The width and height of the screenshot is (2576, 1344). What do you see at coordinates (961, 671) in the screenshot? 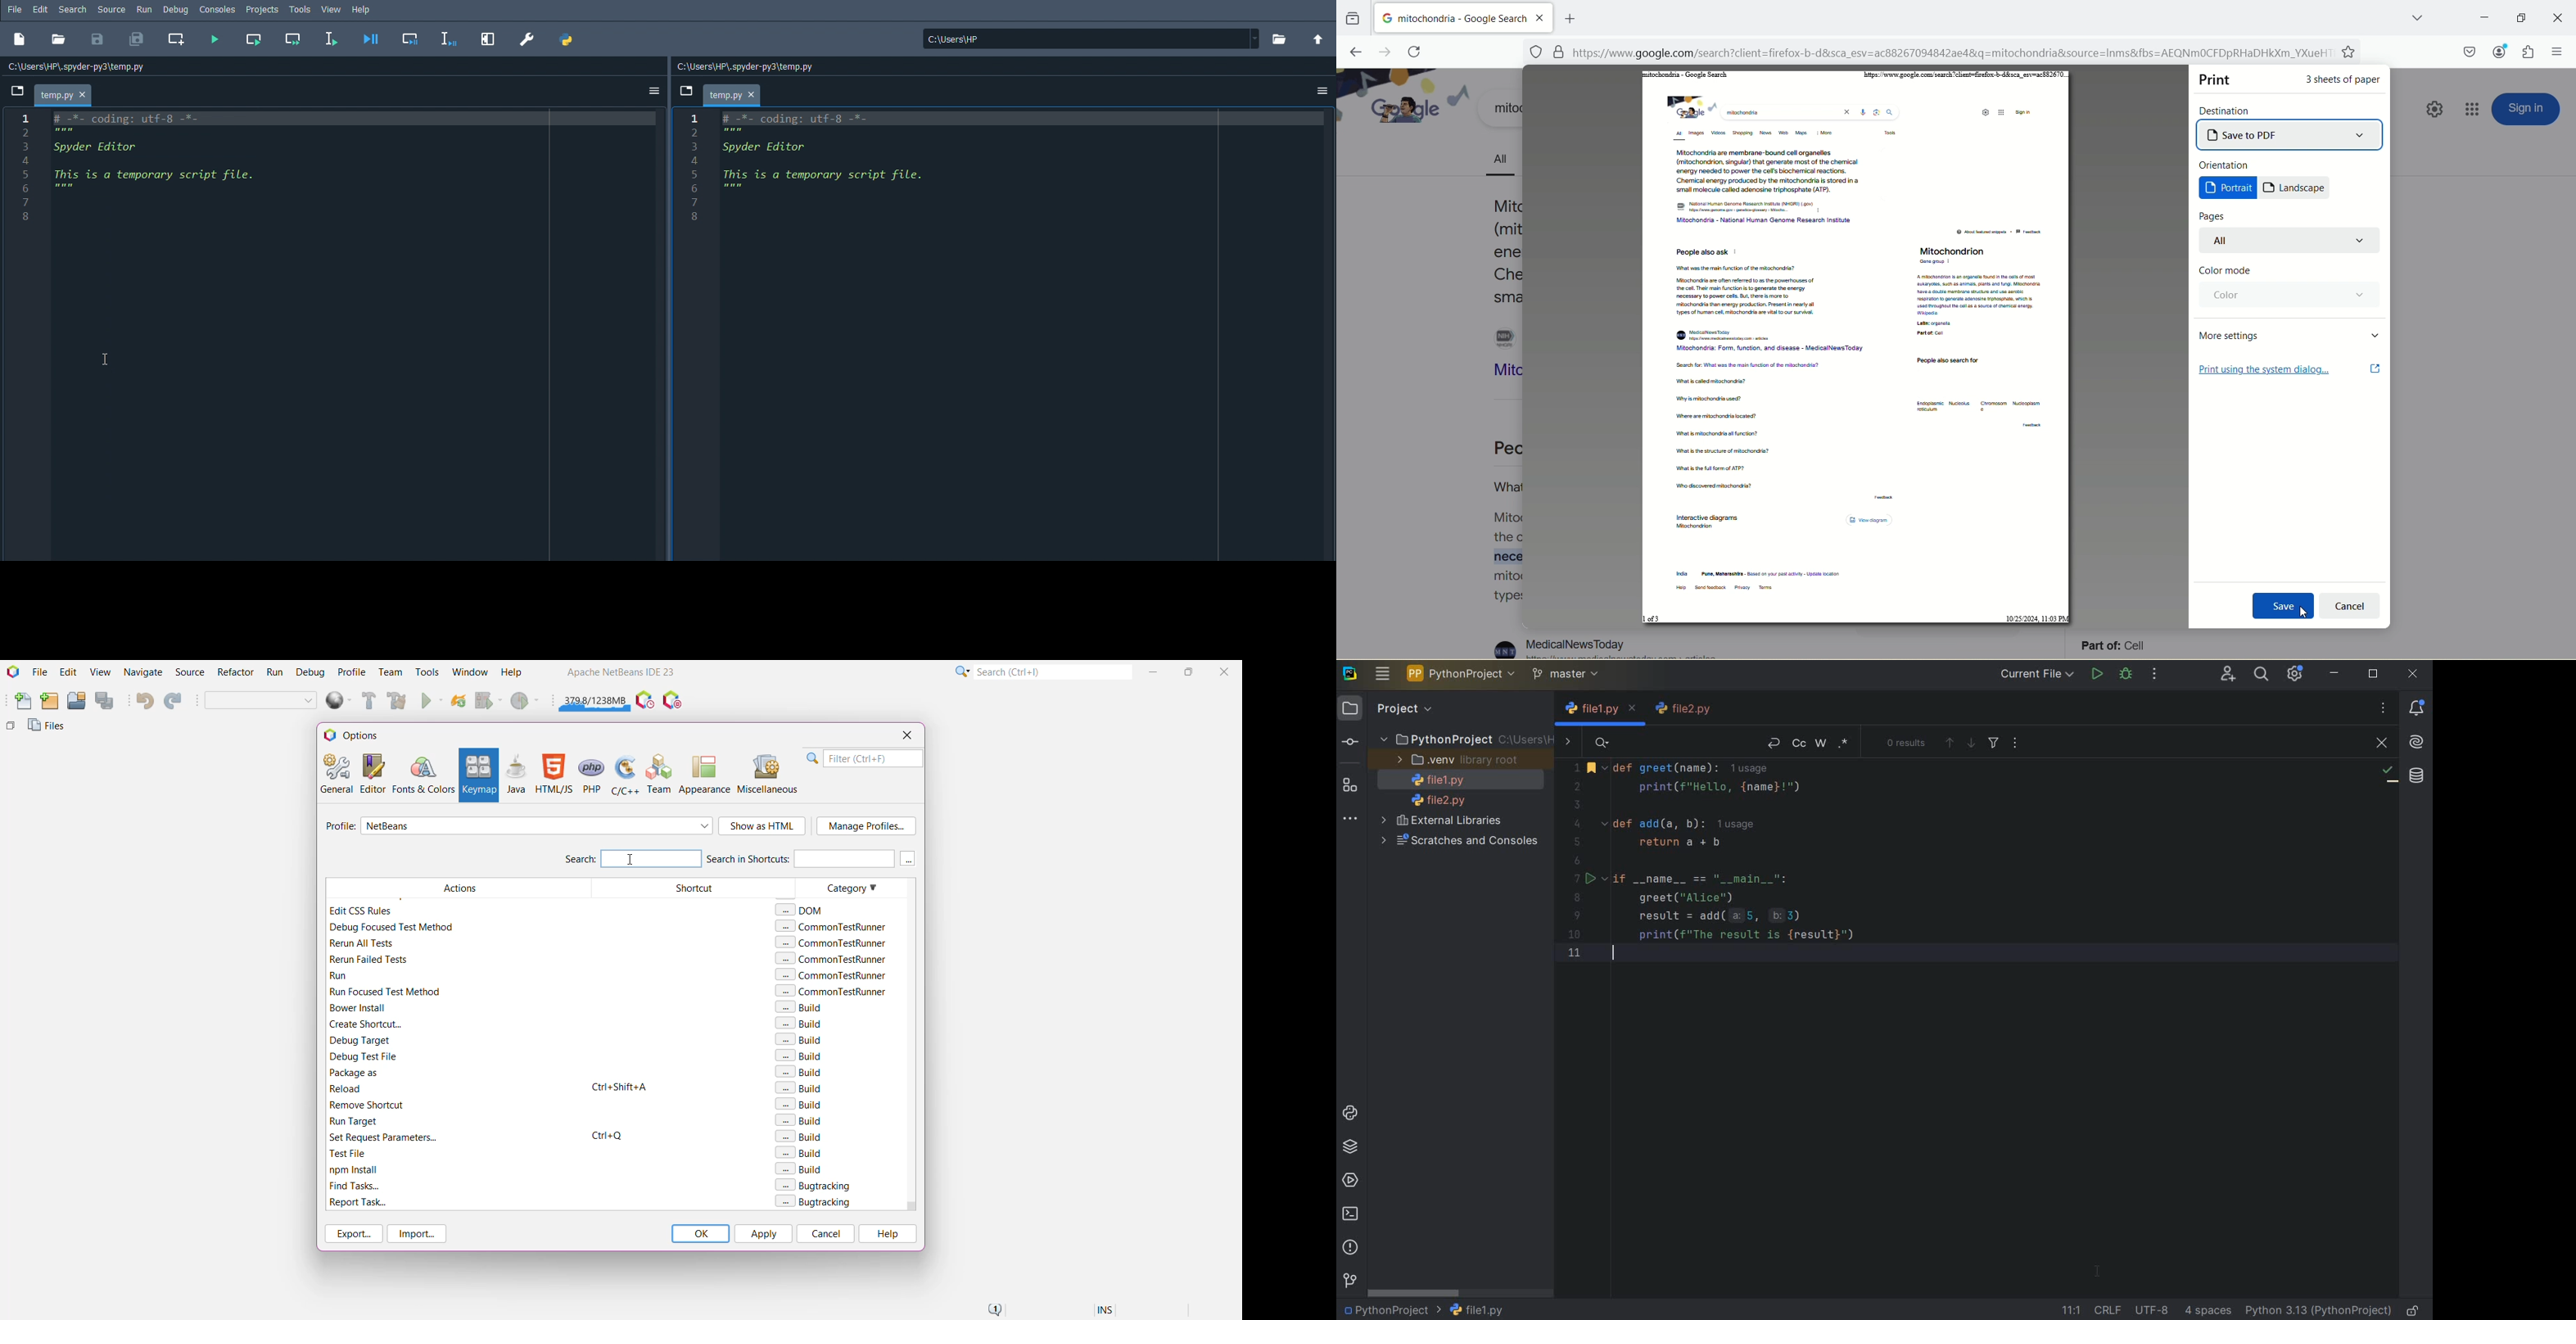
I see `Click or press Shift+F10 for Category Selection` at bounding box center [961, 671].